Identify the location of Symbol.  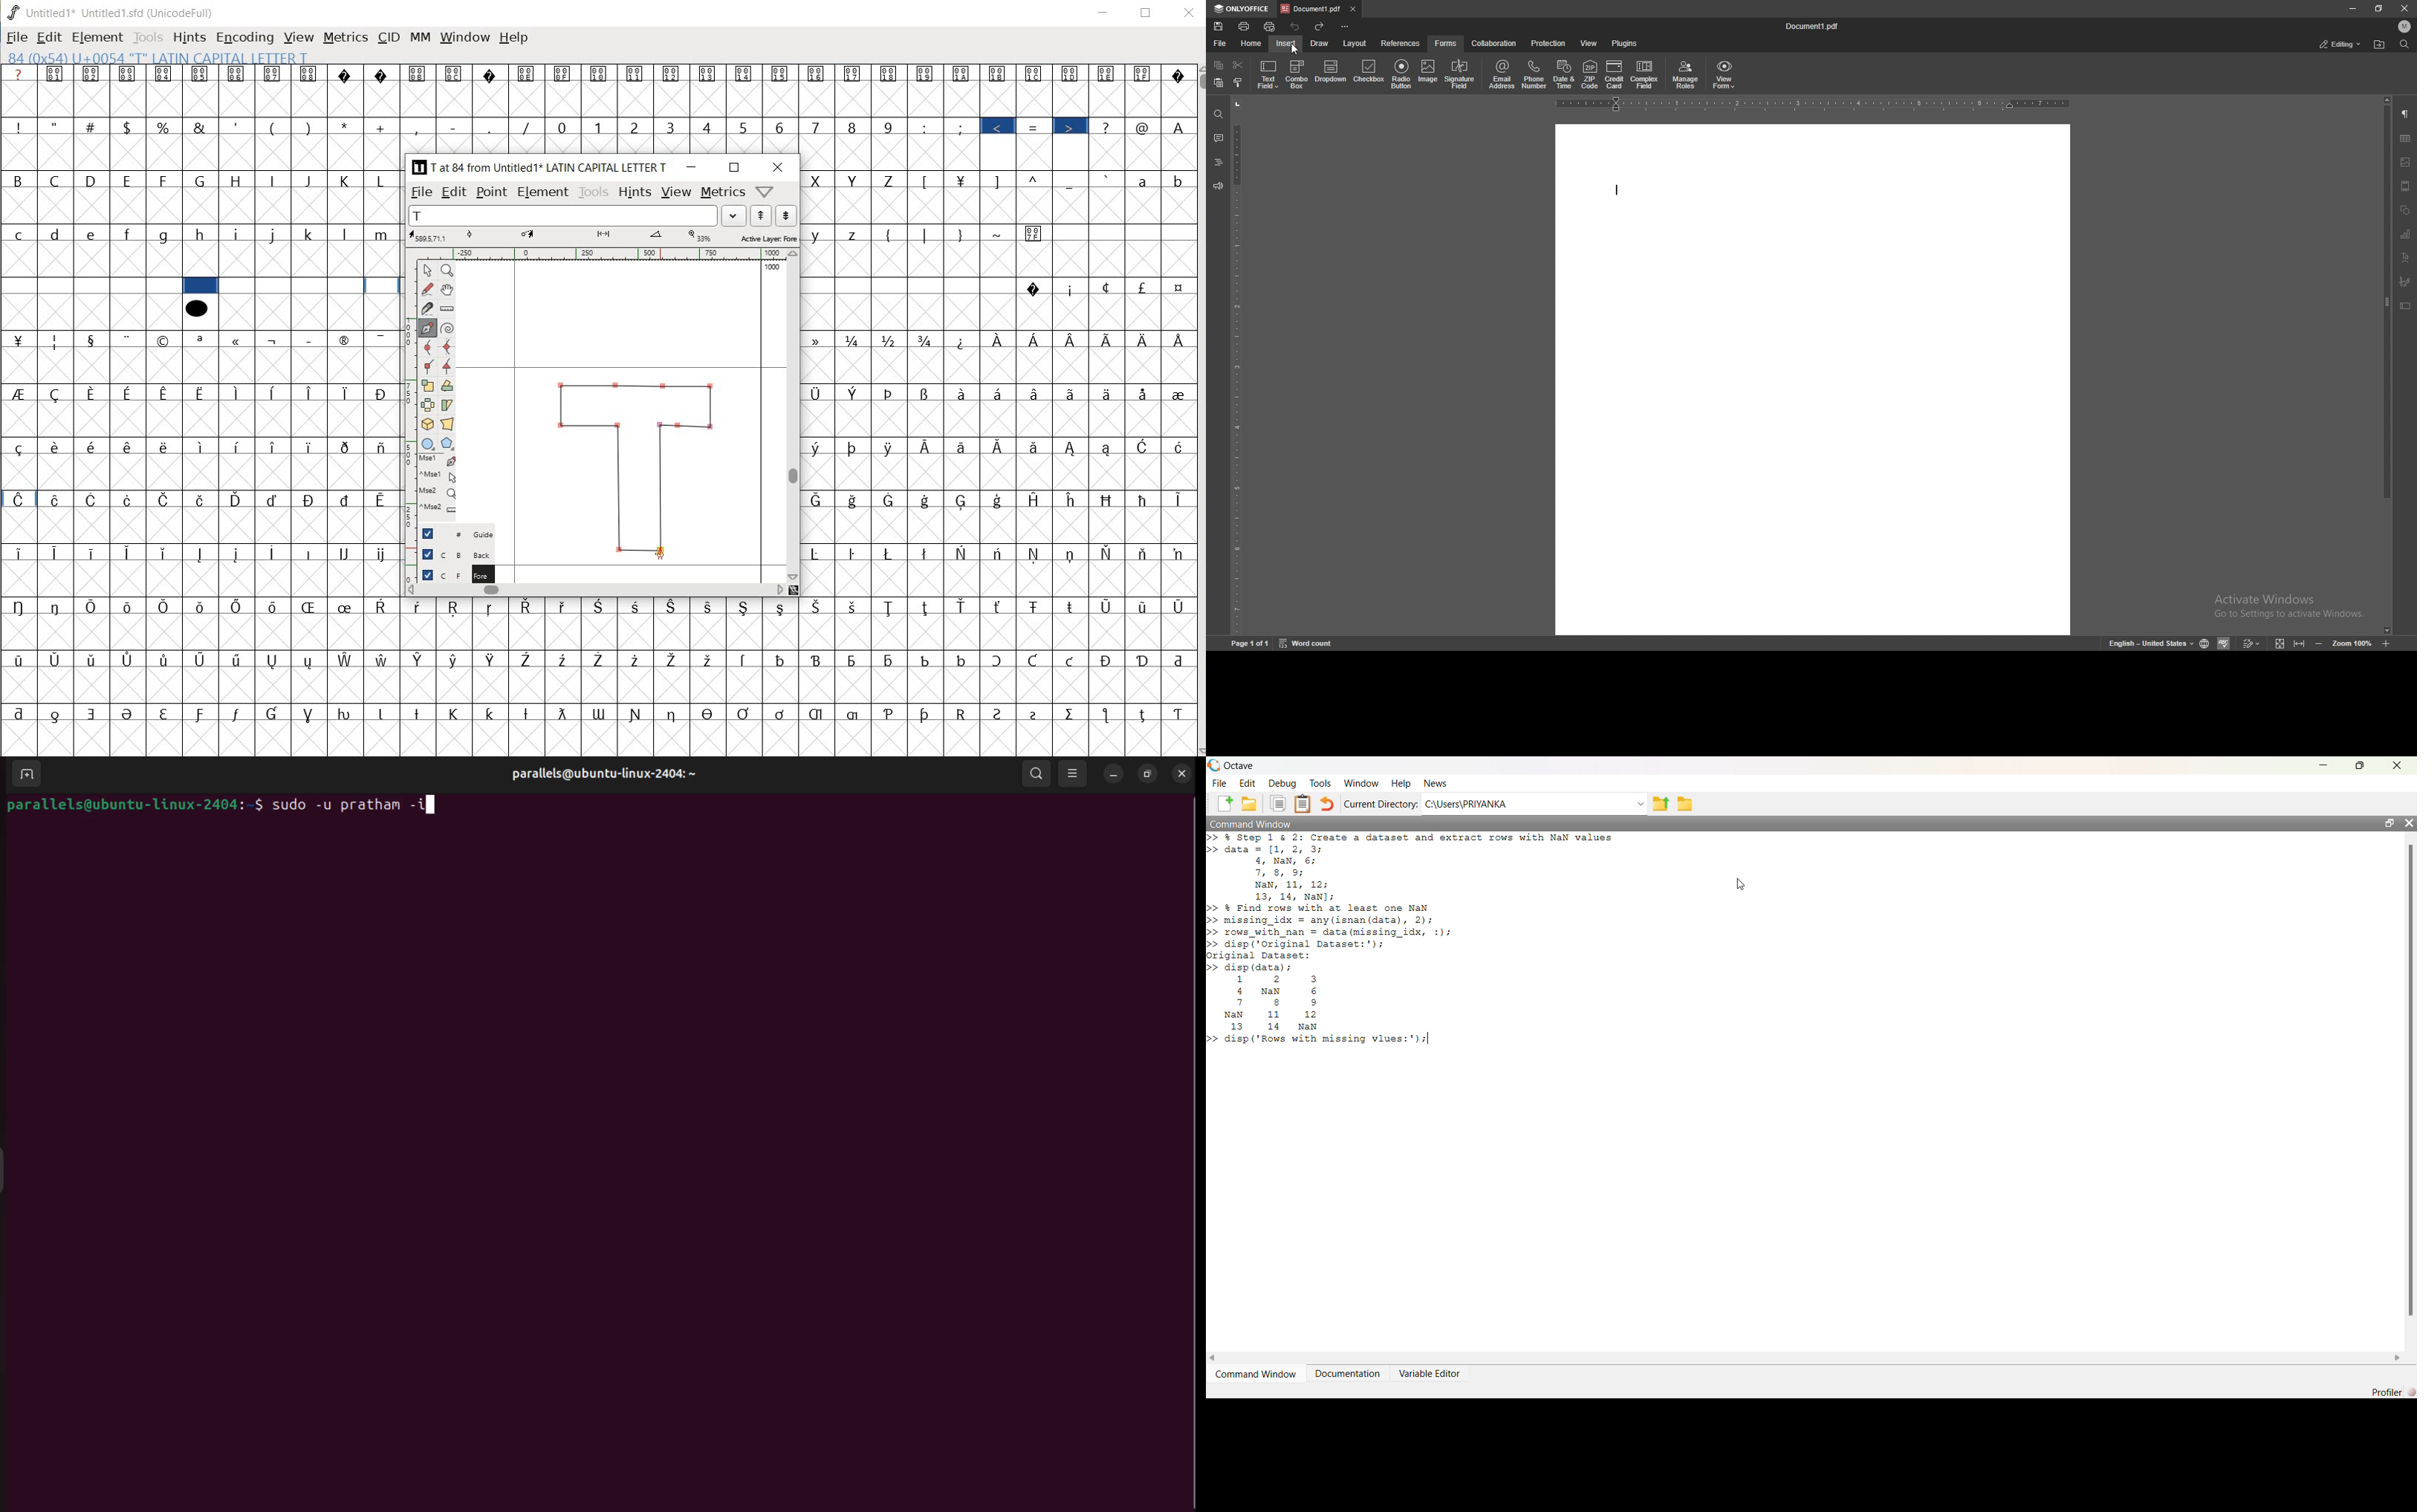
(856, 607).